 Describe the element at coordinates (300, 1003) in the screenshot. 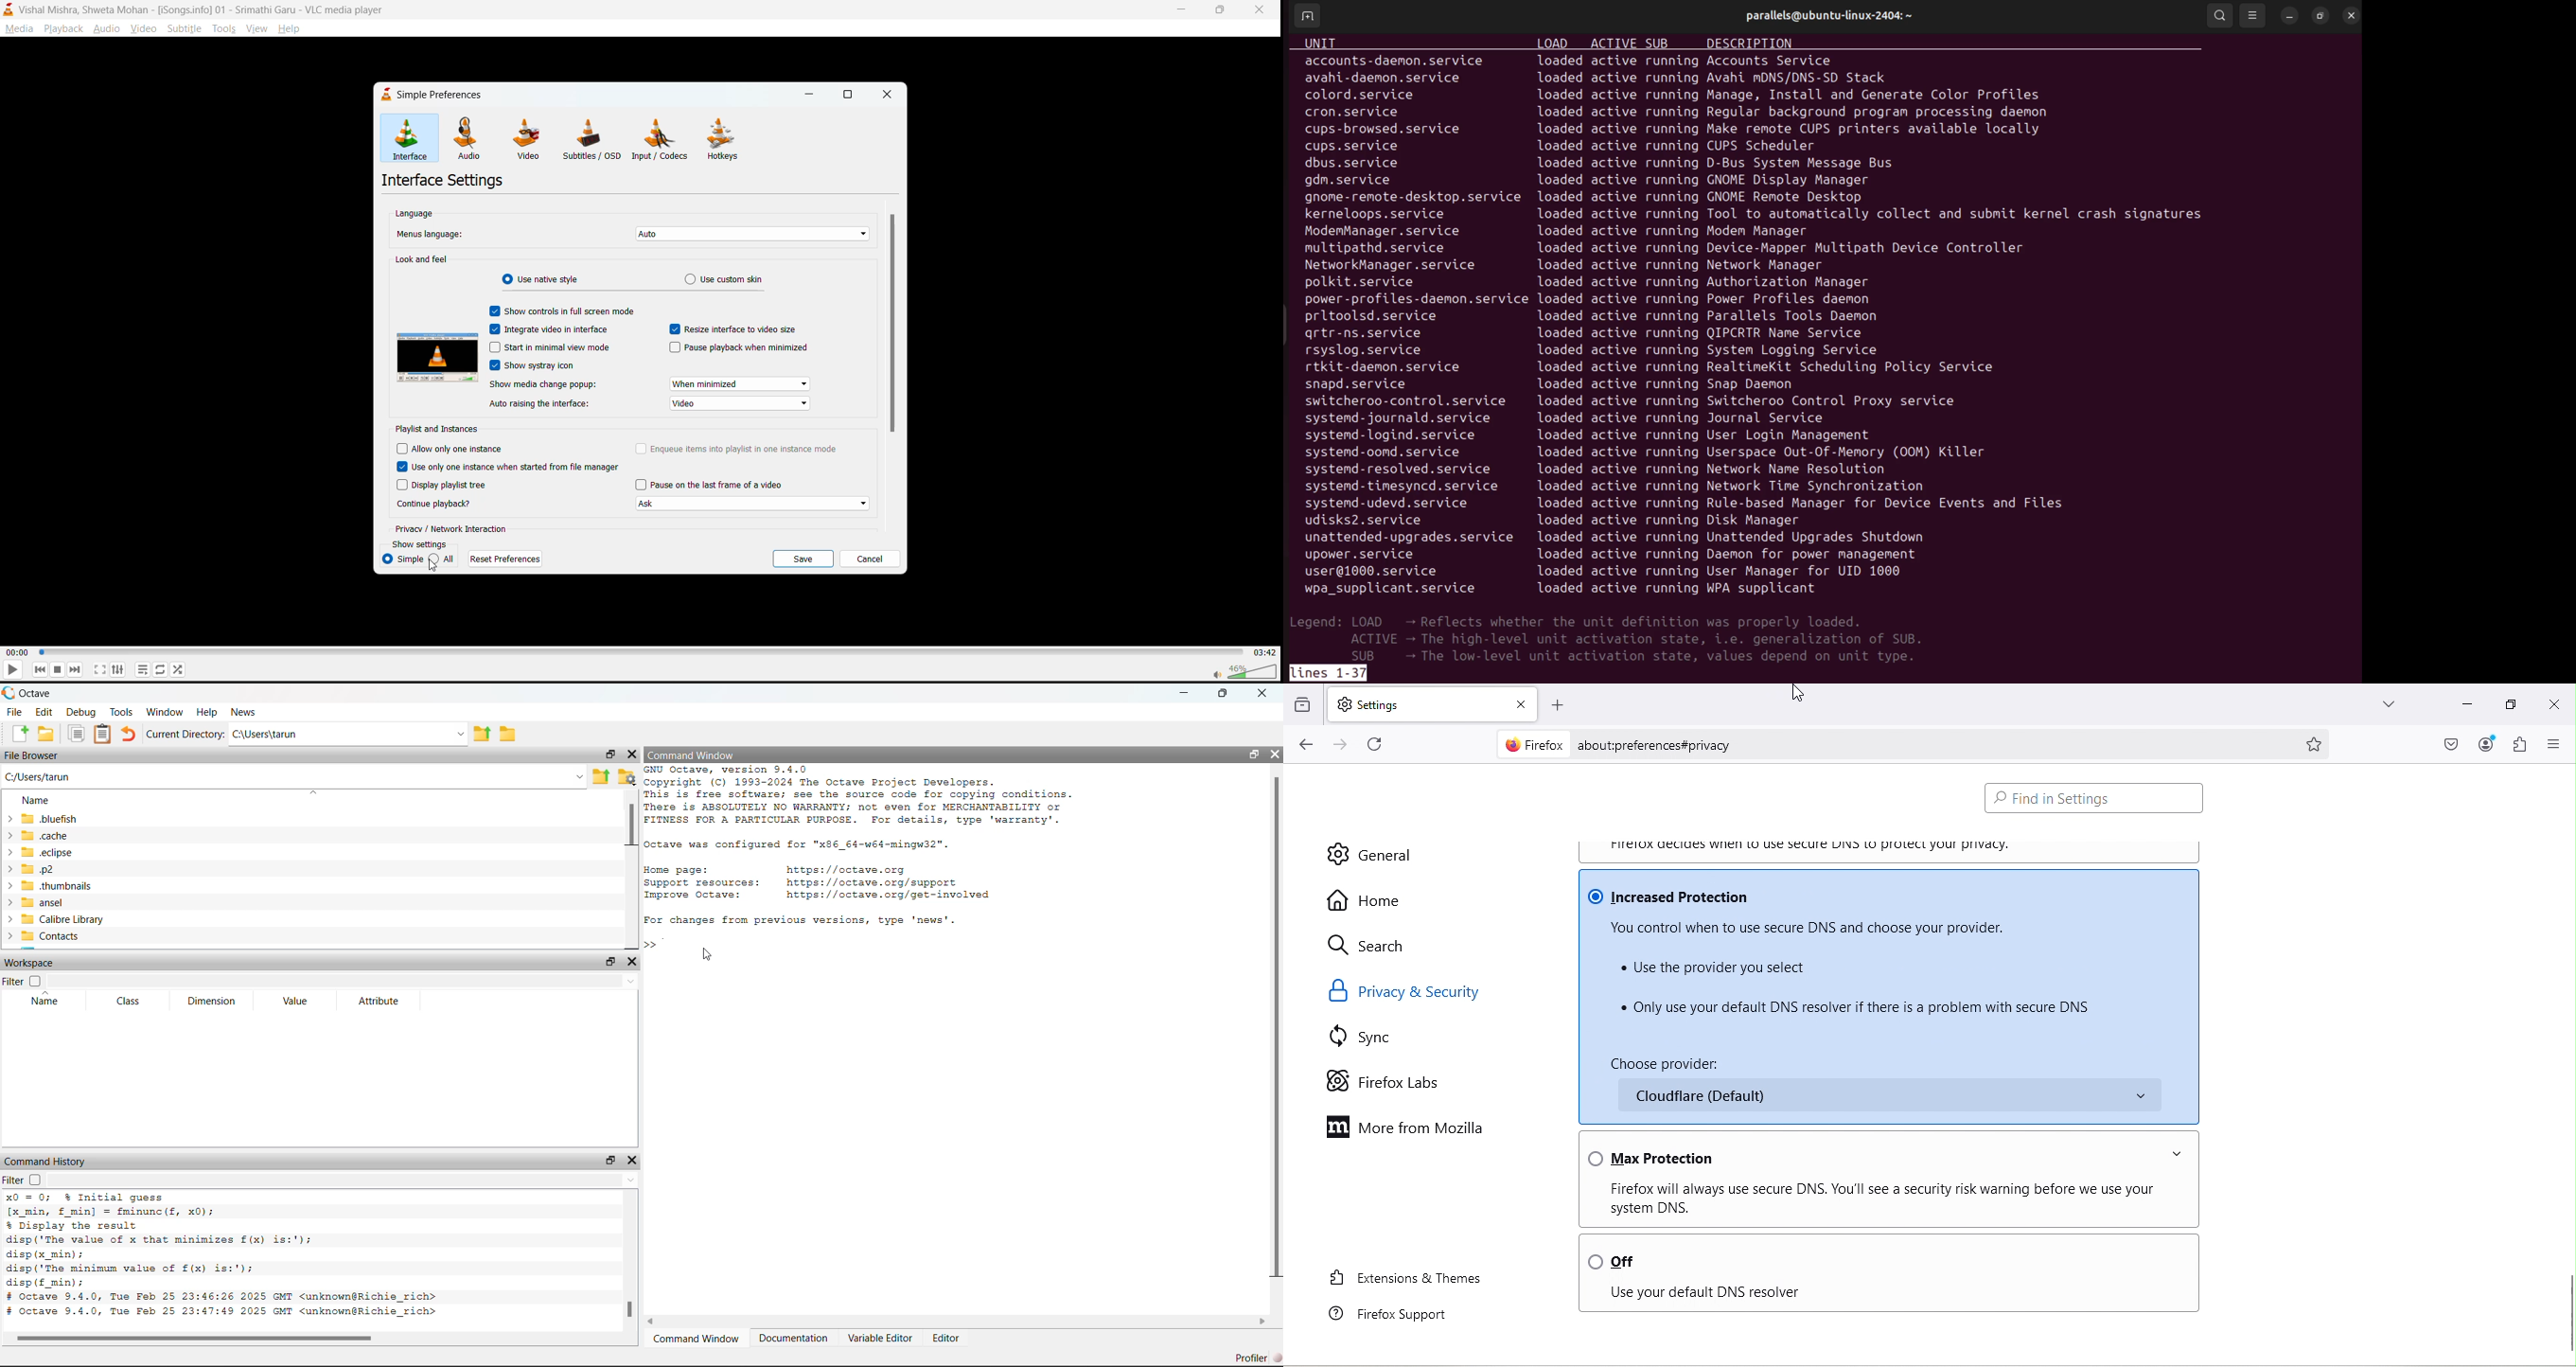

I see `Value` at that location.